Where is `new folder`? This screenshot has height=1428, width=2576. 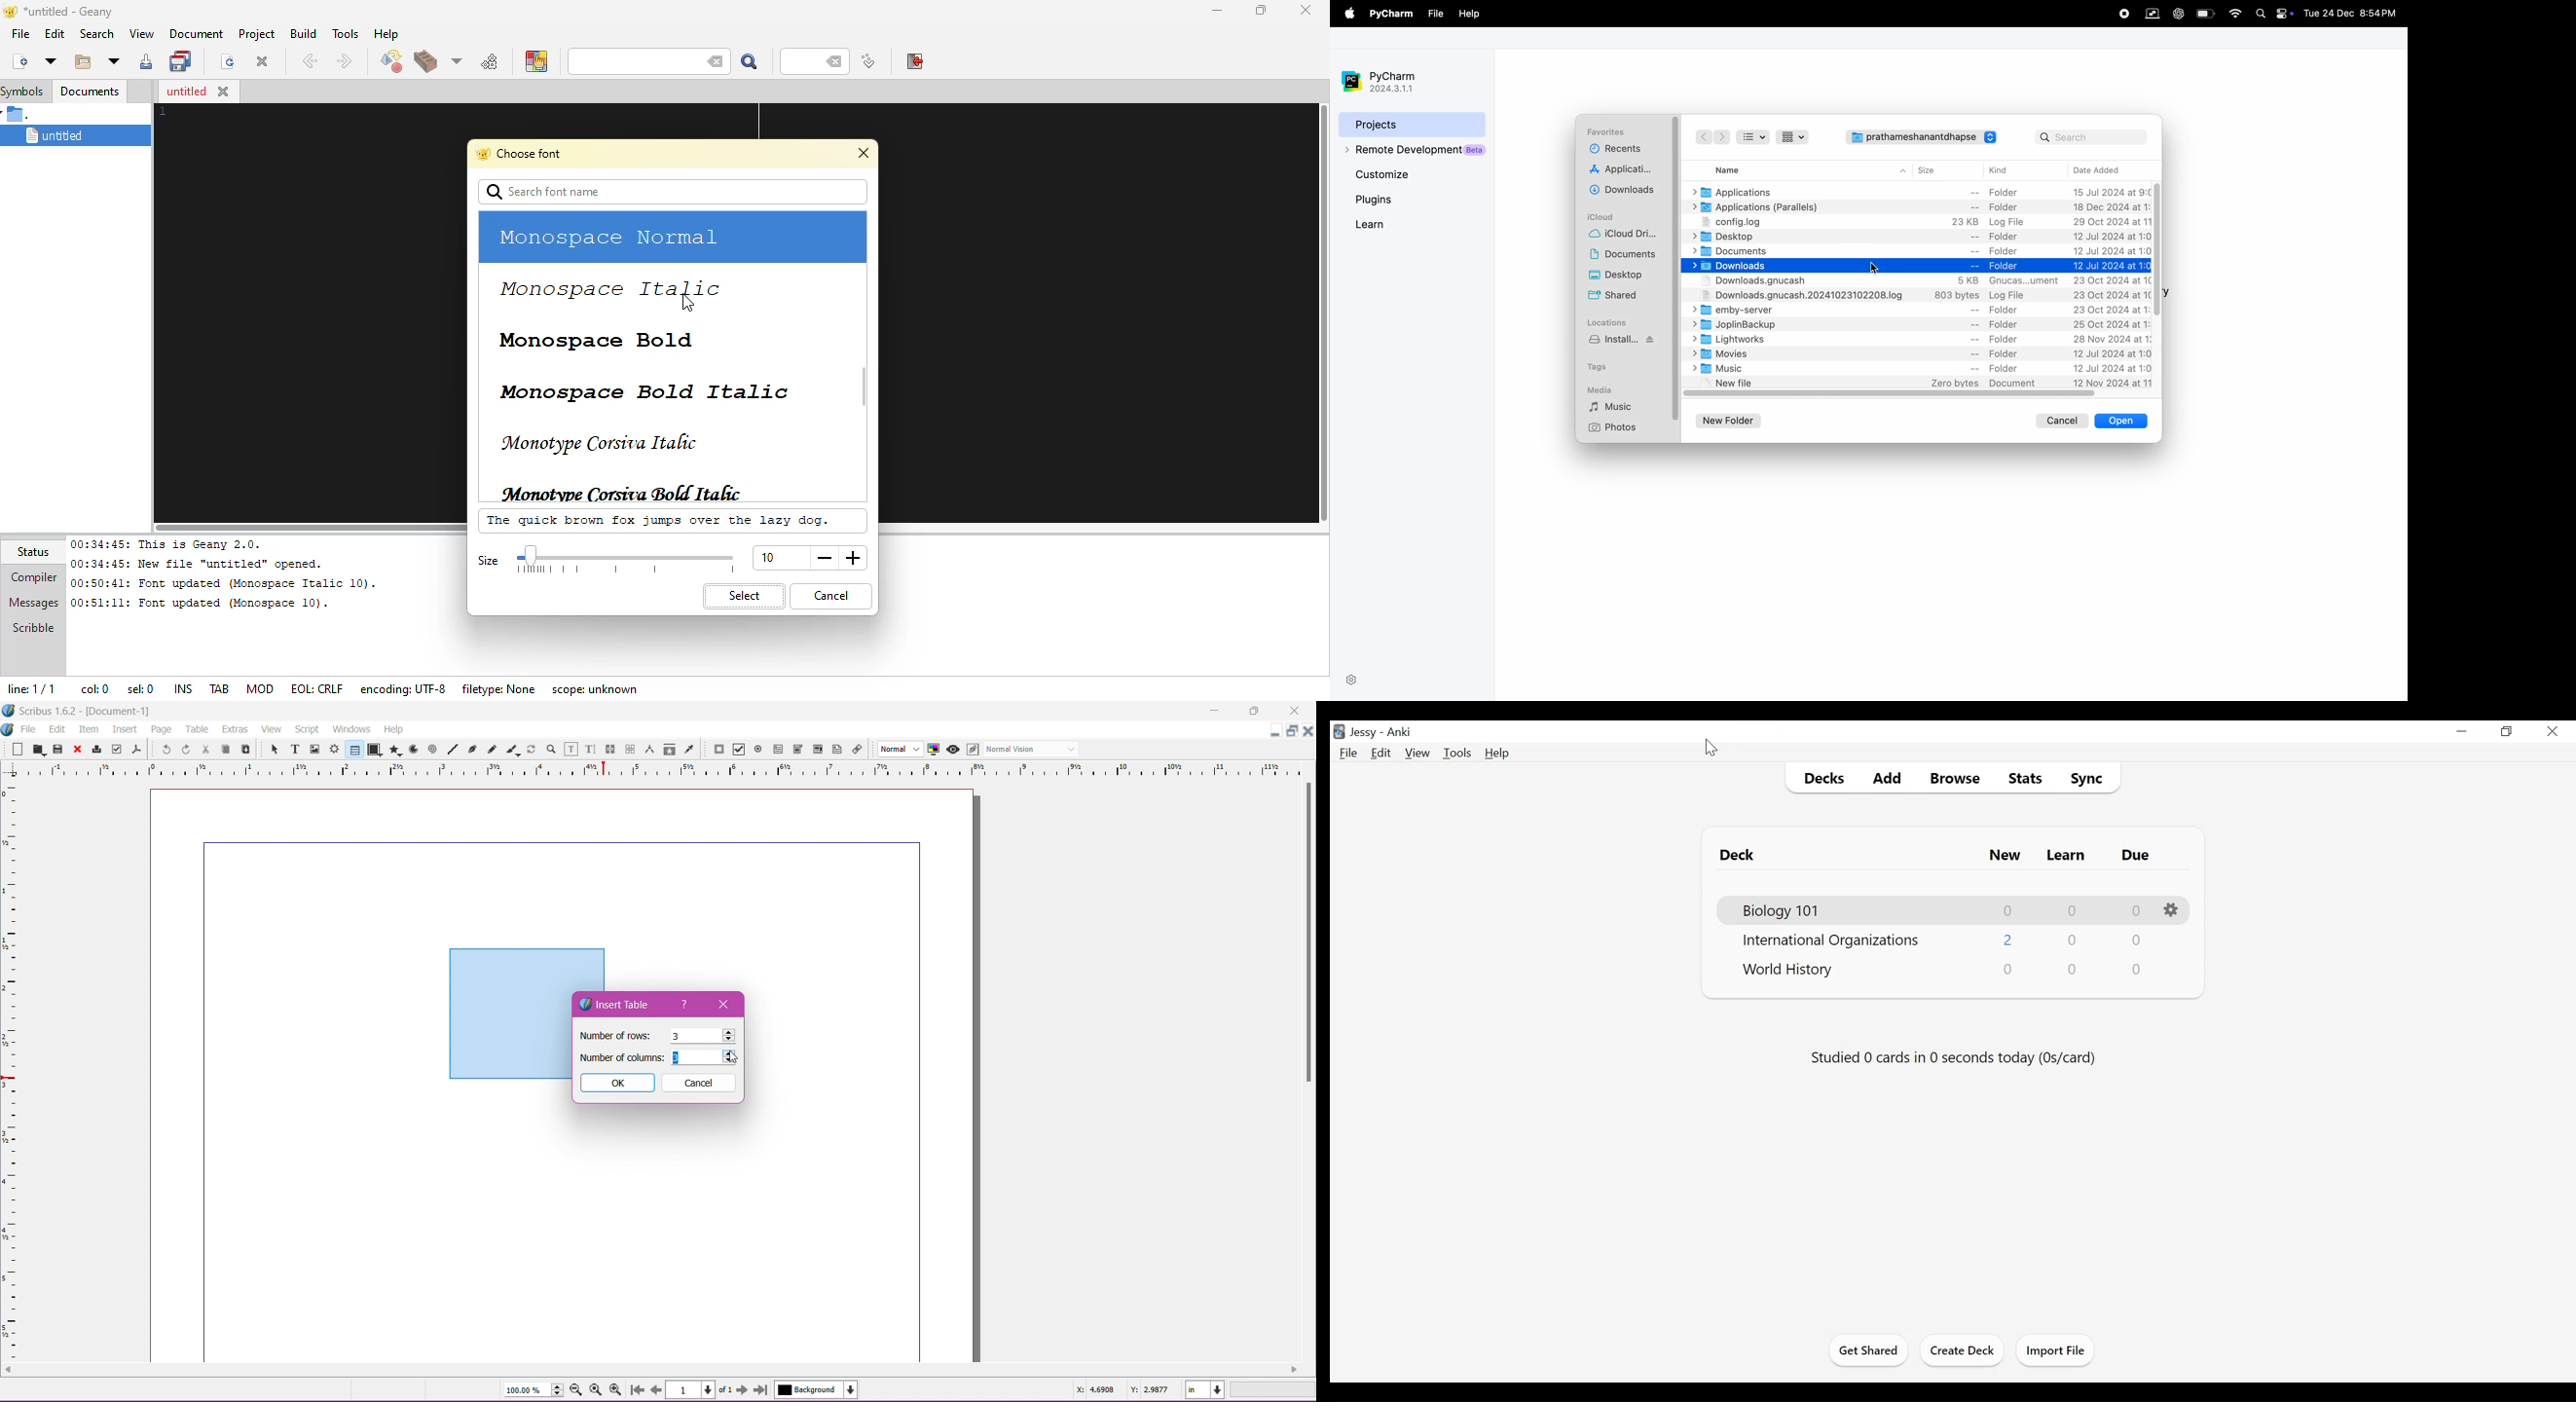 new folder is located at coordinates (1733, 419).